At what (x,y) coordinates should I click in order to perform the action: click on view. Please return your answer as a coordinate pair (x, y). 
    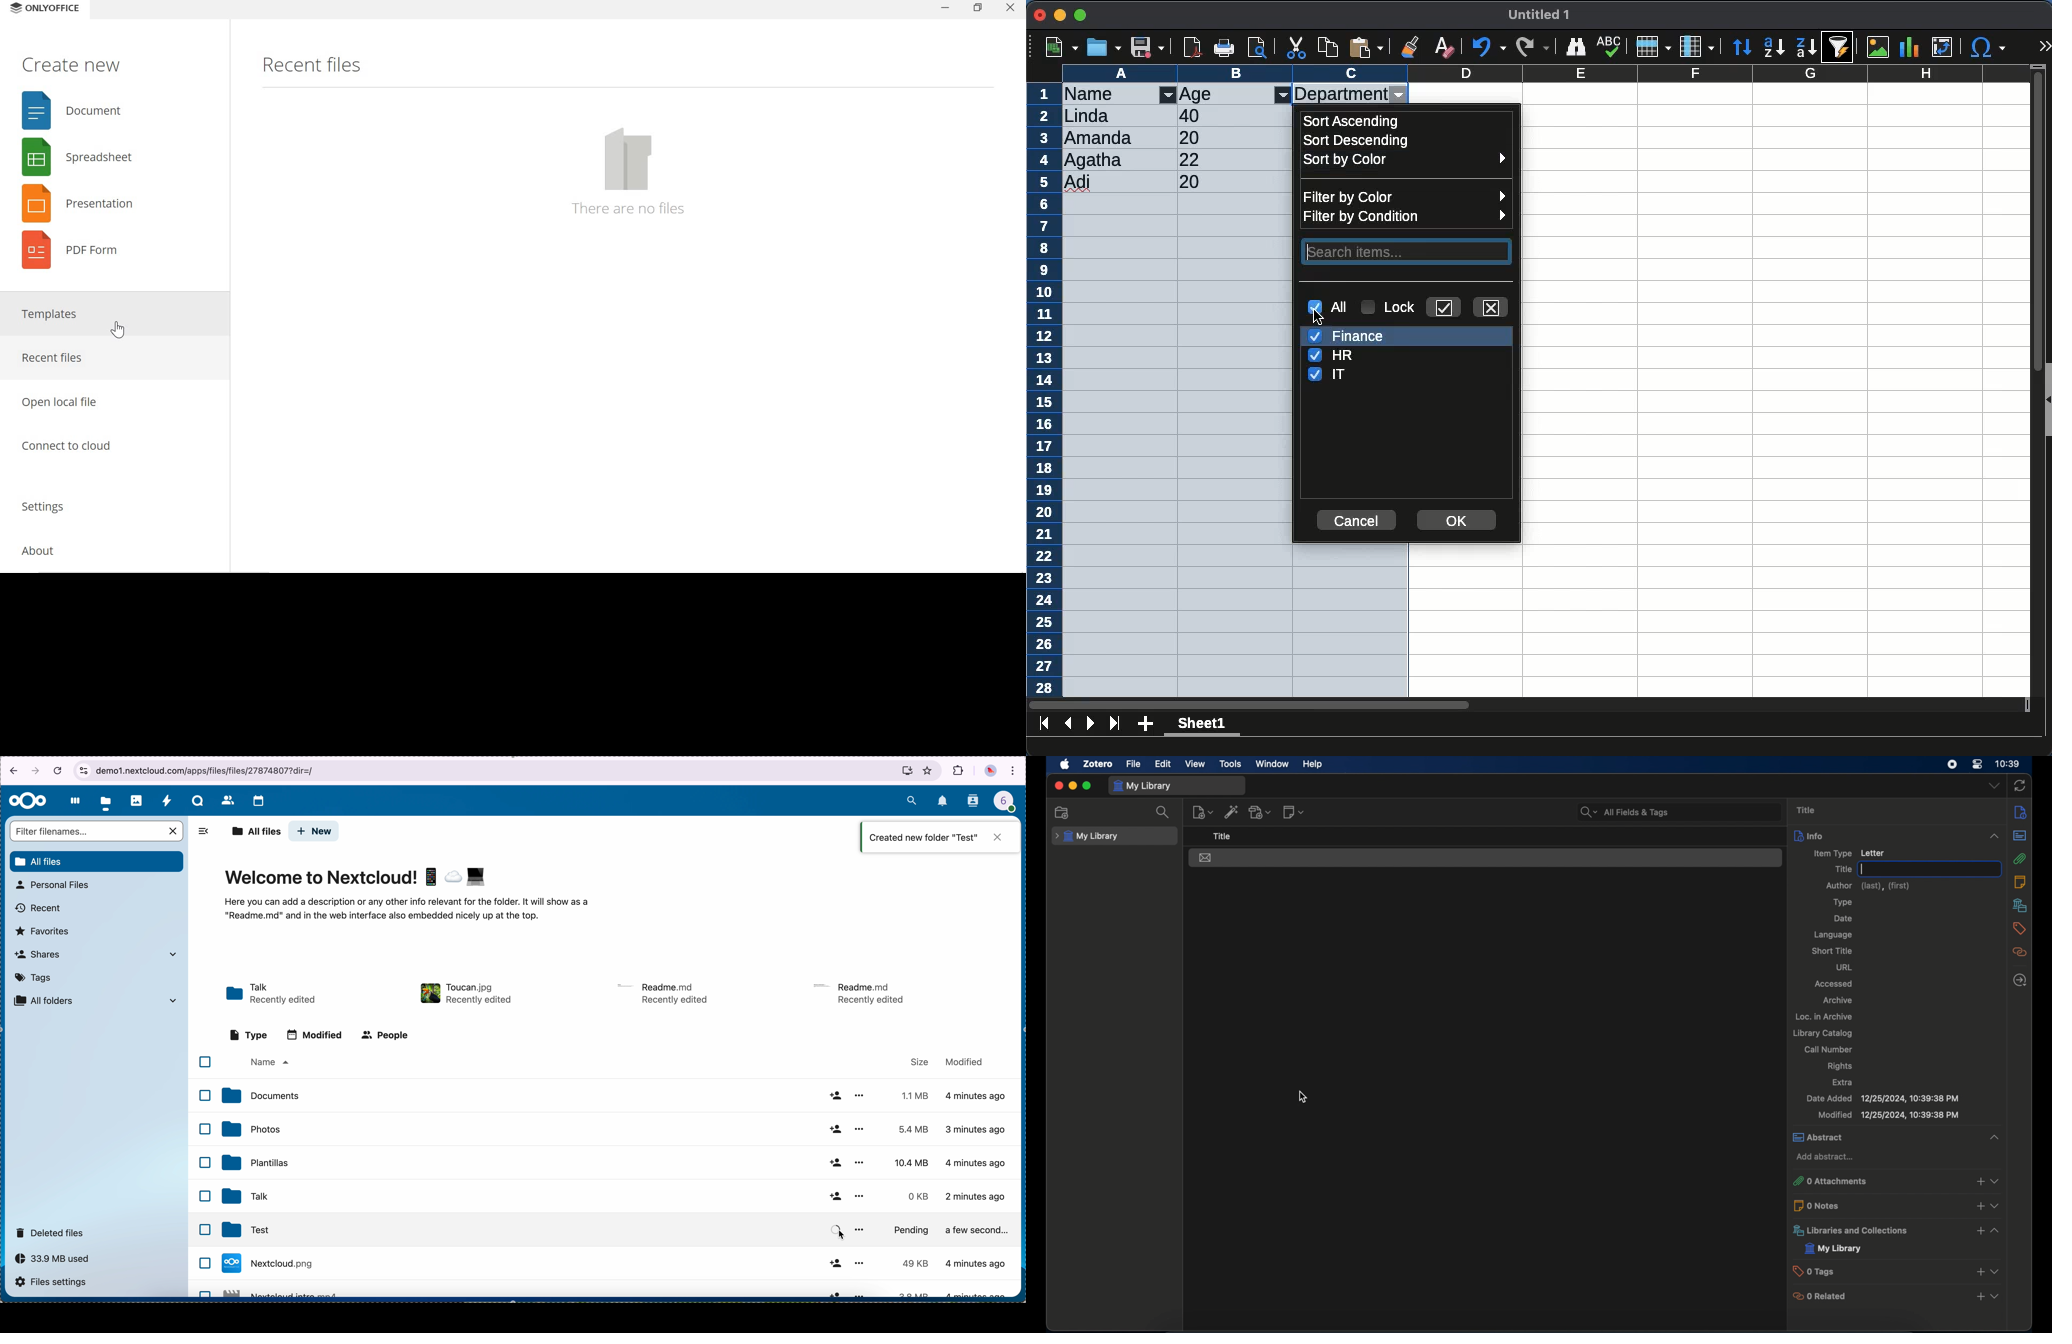
    Looking at the image, I should click on (1196, 764).